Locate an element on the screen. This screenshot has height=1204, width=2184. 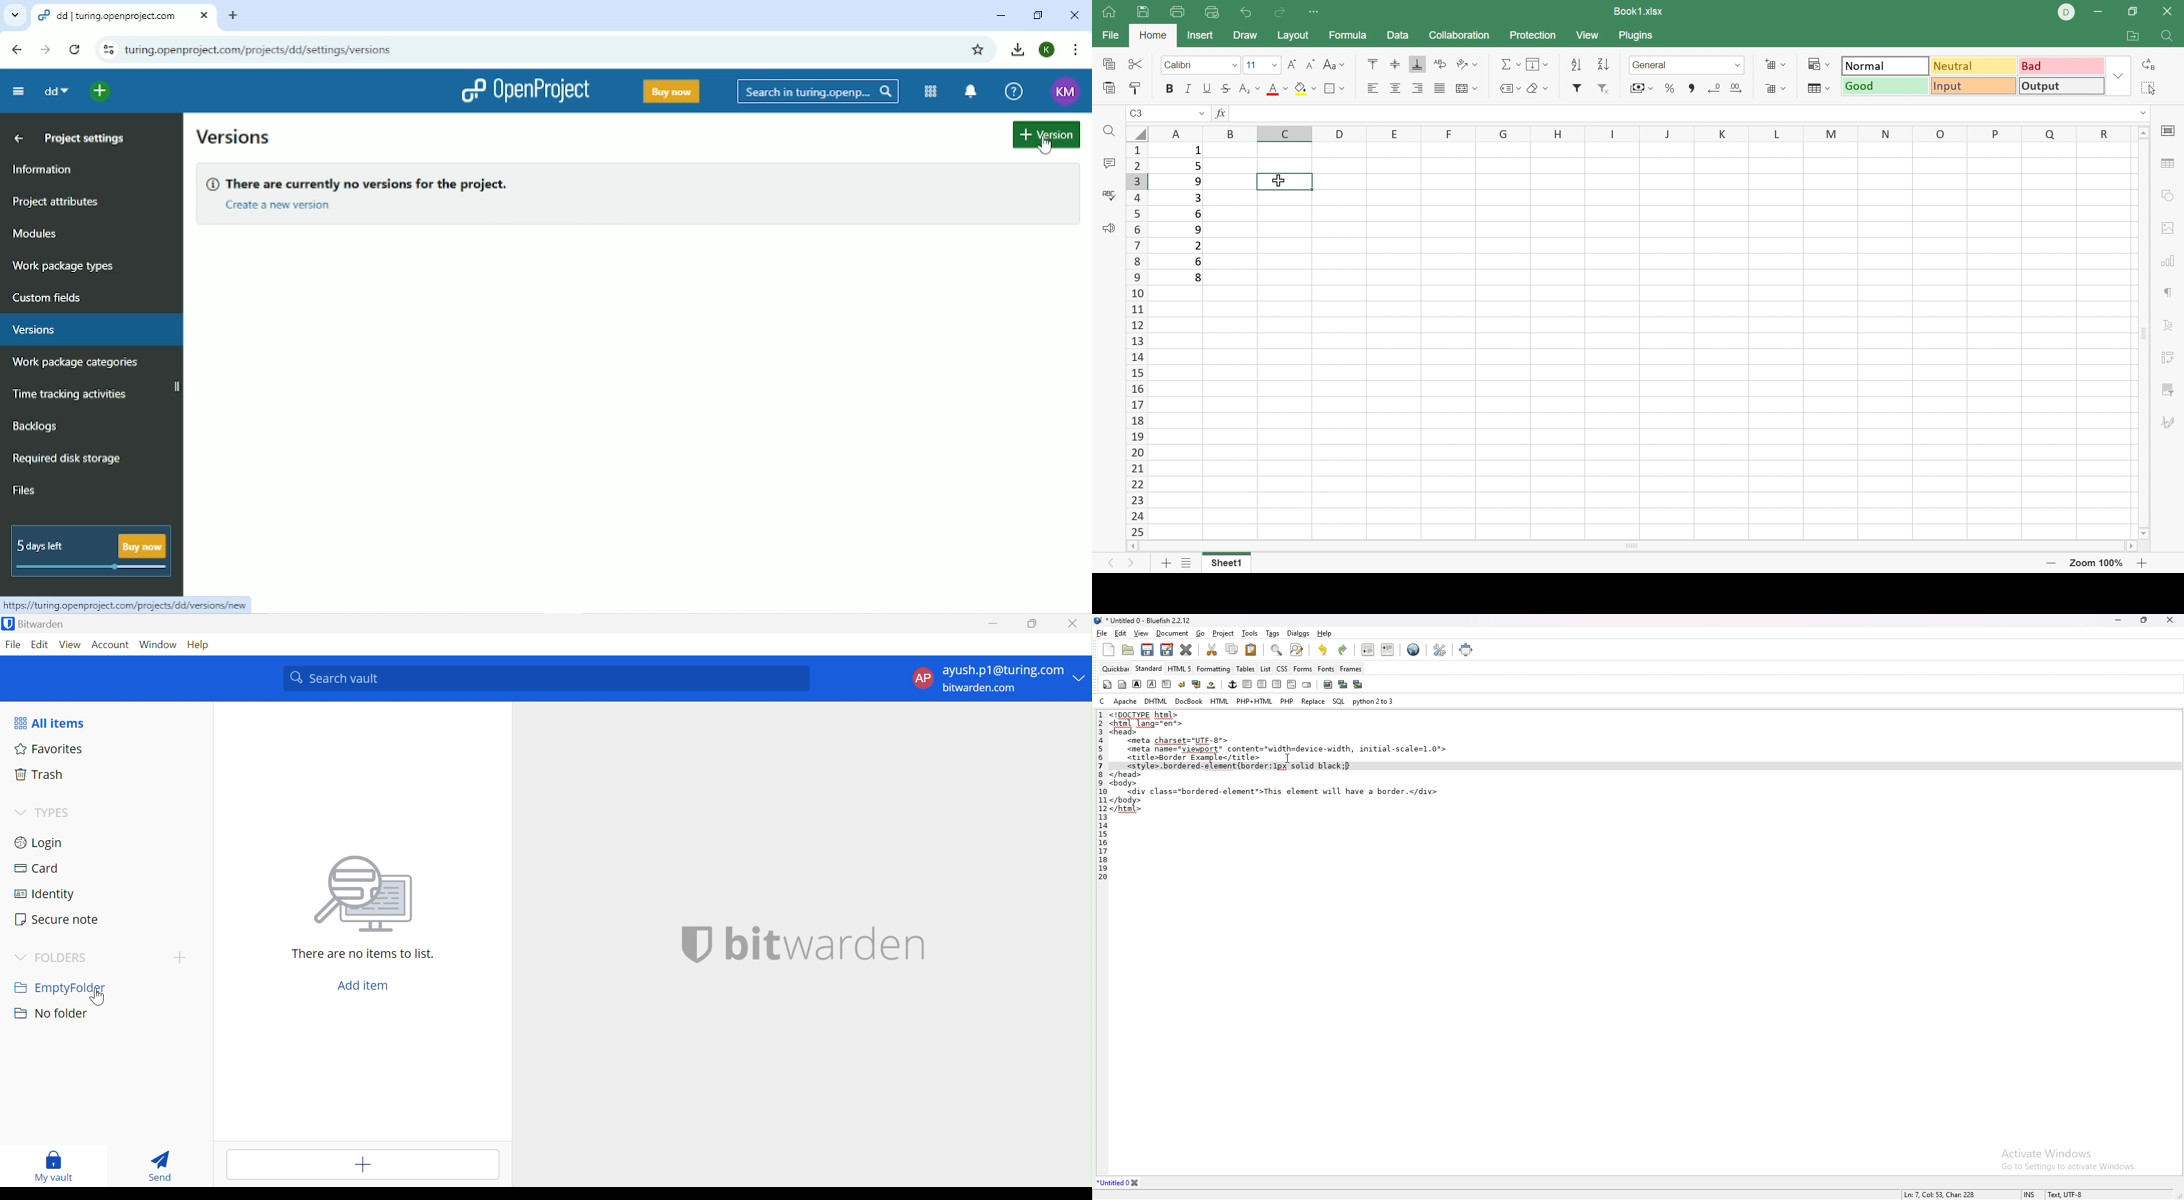
Descending order is located at coordinates (1605, 65).